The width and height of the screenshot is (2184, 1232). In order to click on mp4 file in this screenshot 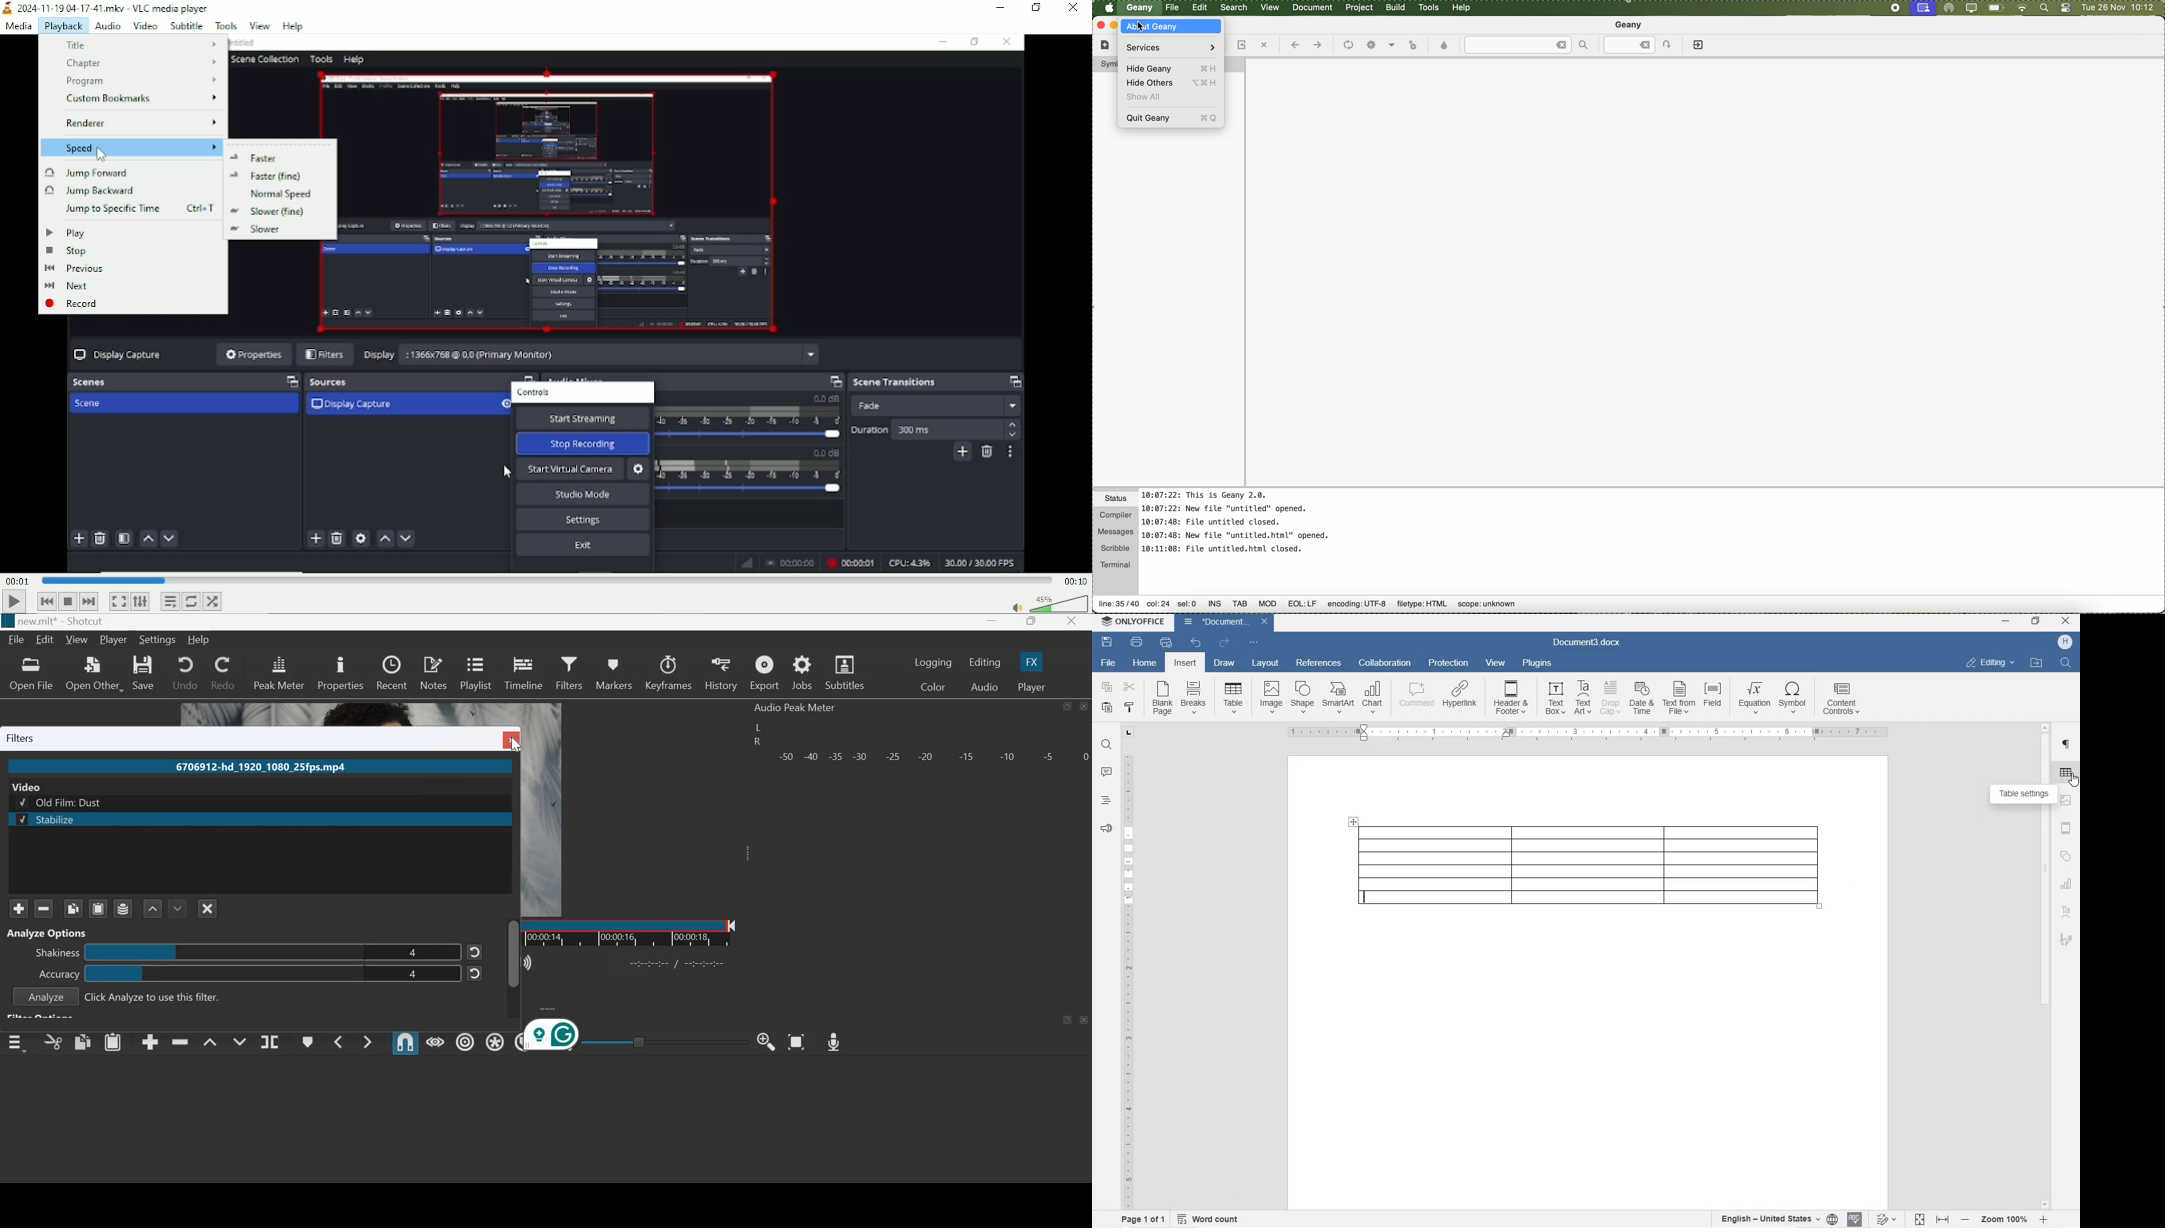, I will do `click(263, 767)`.